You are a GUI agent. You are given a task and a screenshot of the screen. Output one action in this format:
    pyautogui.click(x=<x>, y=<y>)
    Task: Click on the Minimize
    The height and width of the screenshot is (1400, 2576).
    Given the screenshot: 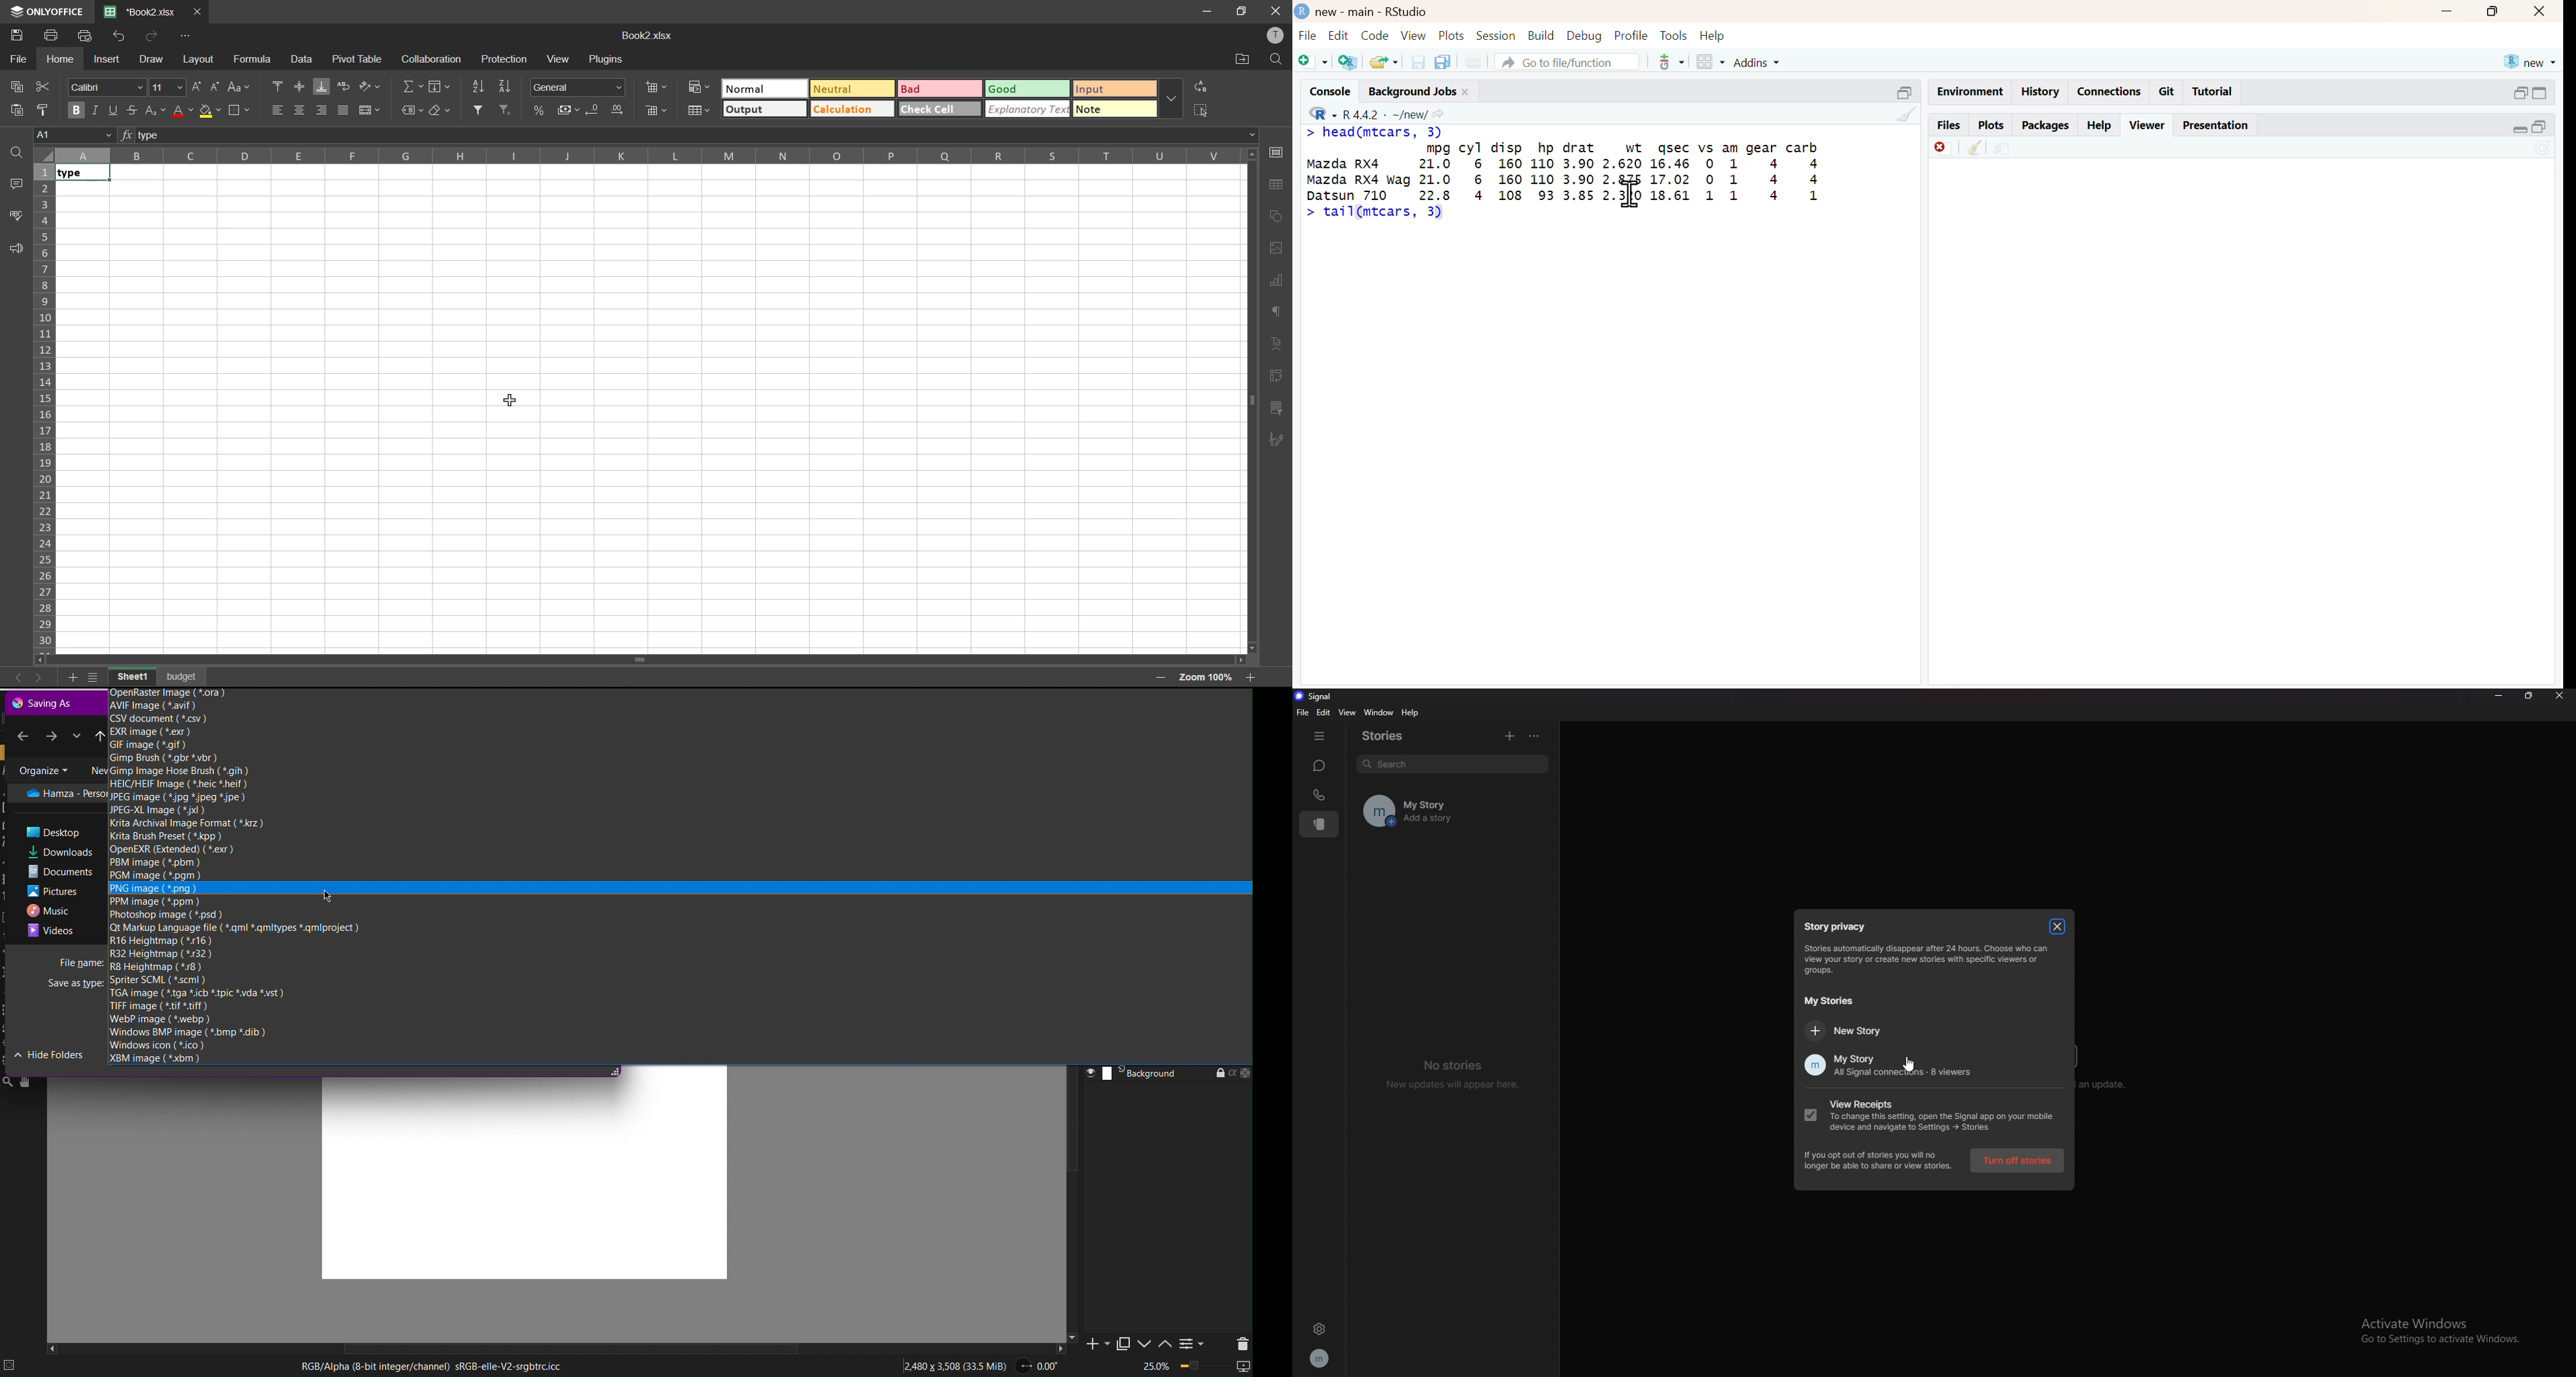 What is the action you would take?
    pyautogui.click(x=1896, y=91)
    